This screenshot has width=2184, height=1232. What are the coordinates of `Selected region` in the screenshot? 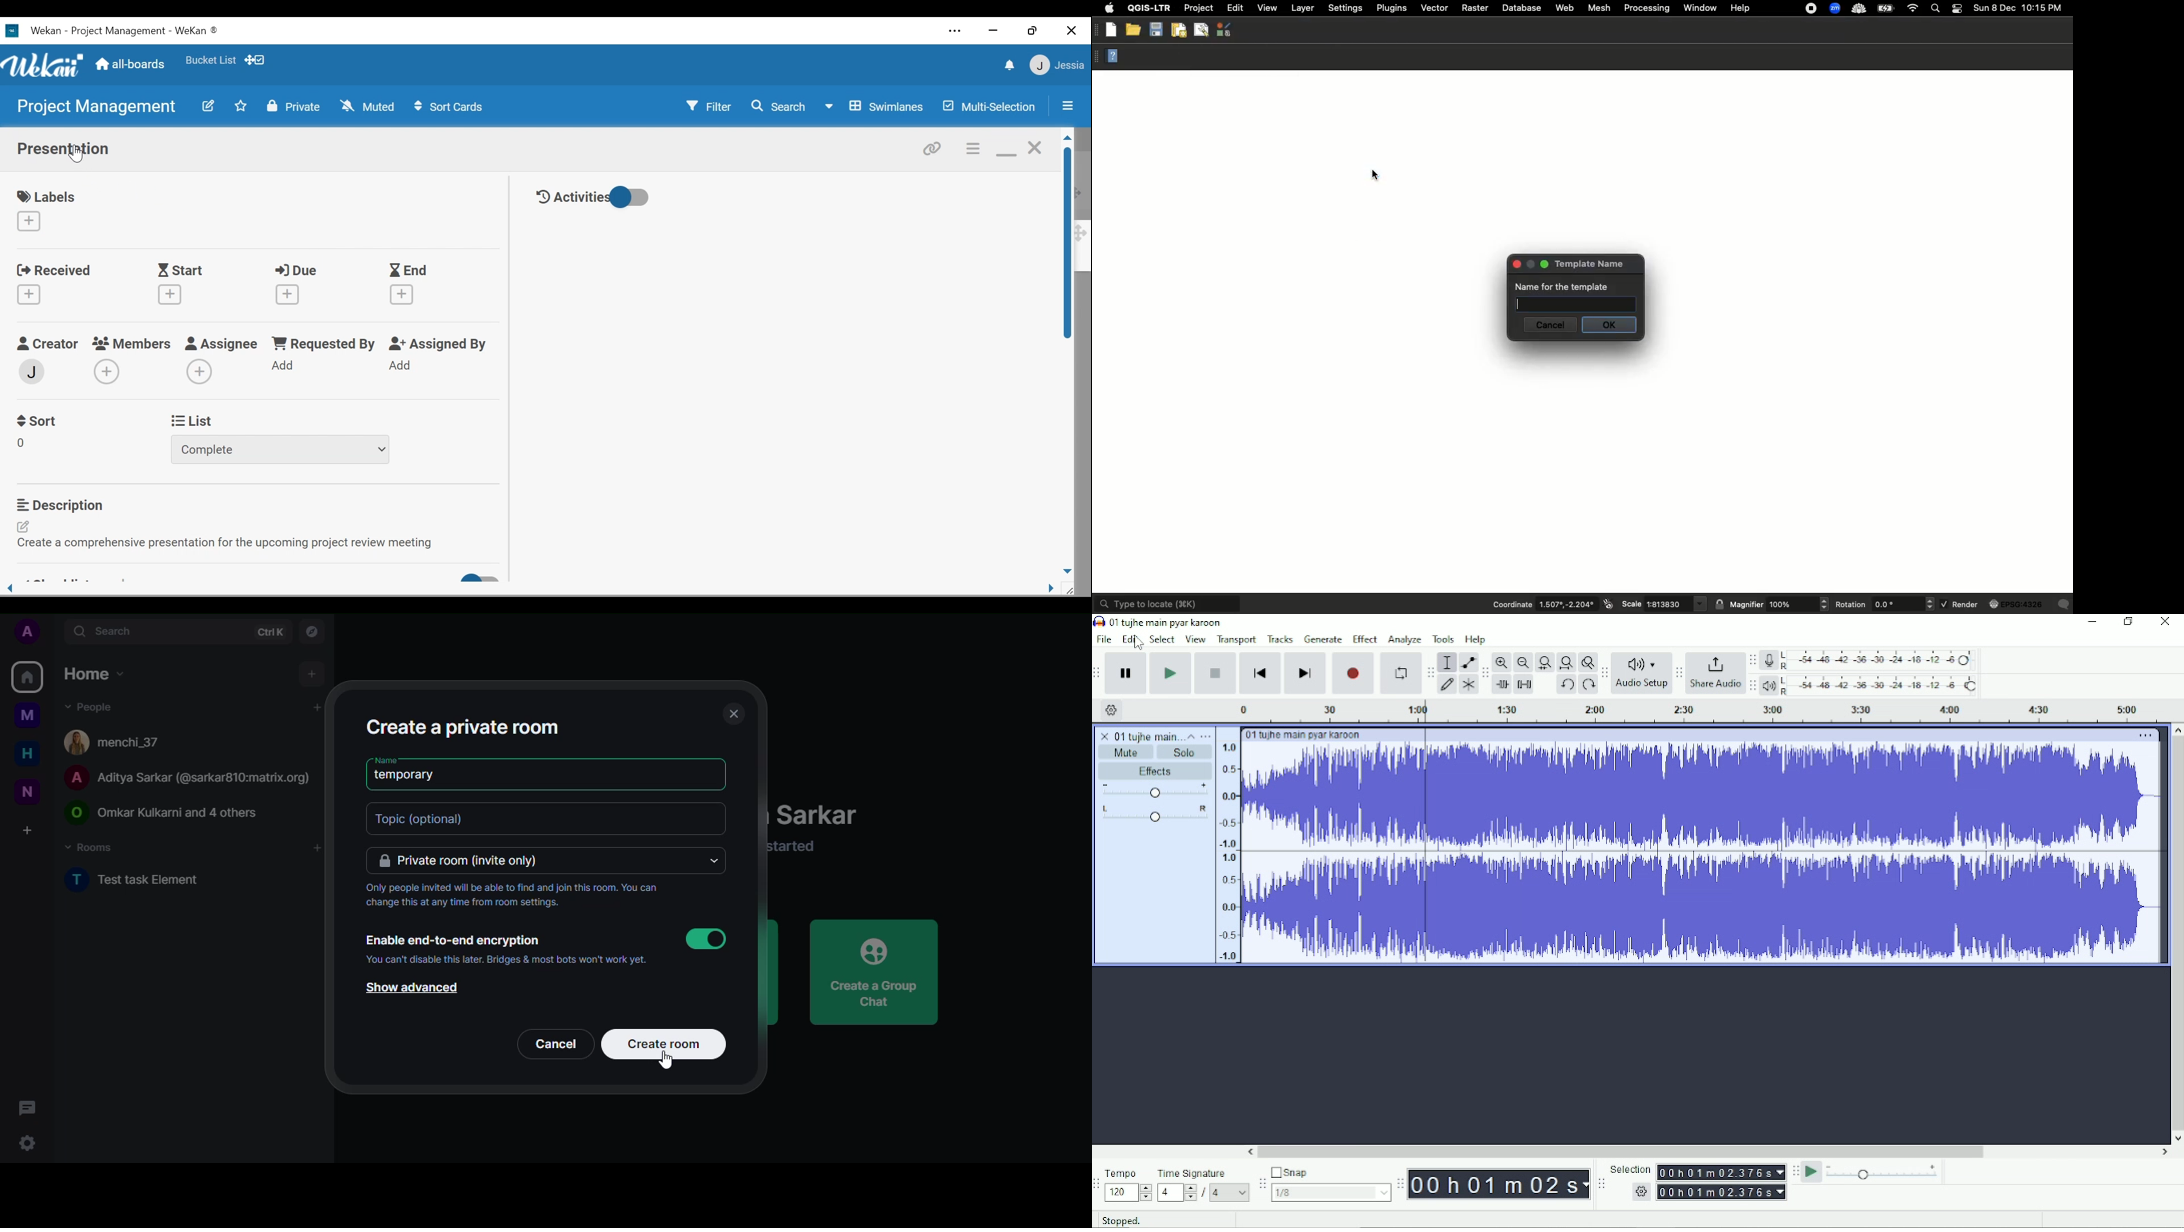 It's located at (1425, 834).